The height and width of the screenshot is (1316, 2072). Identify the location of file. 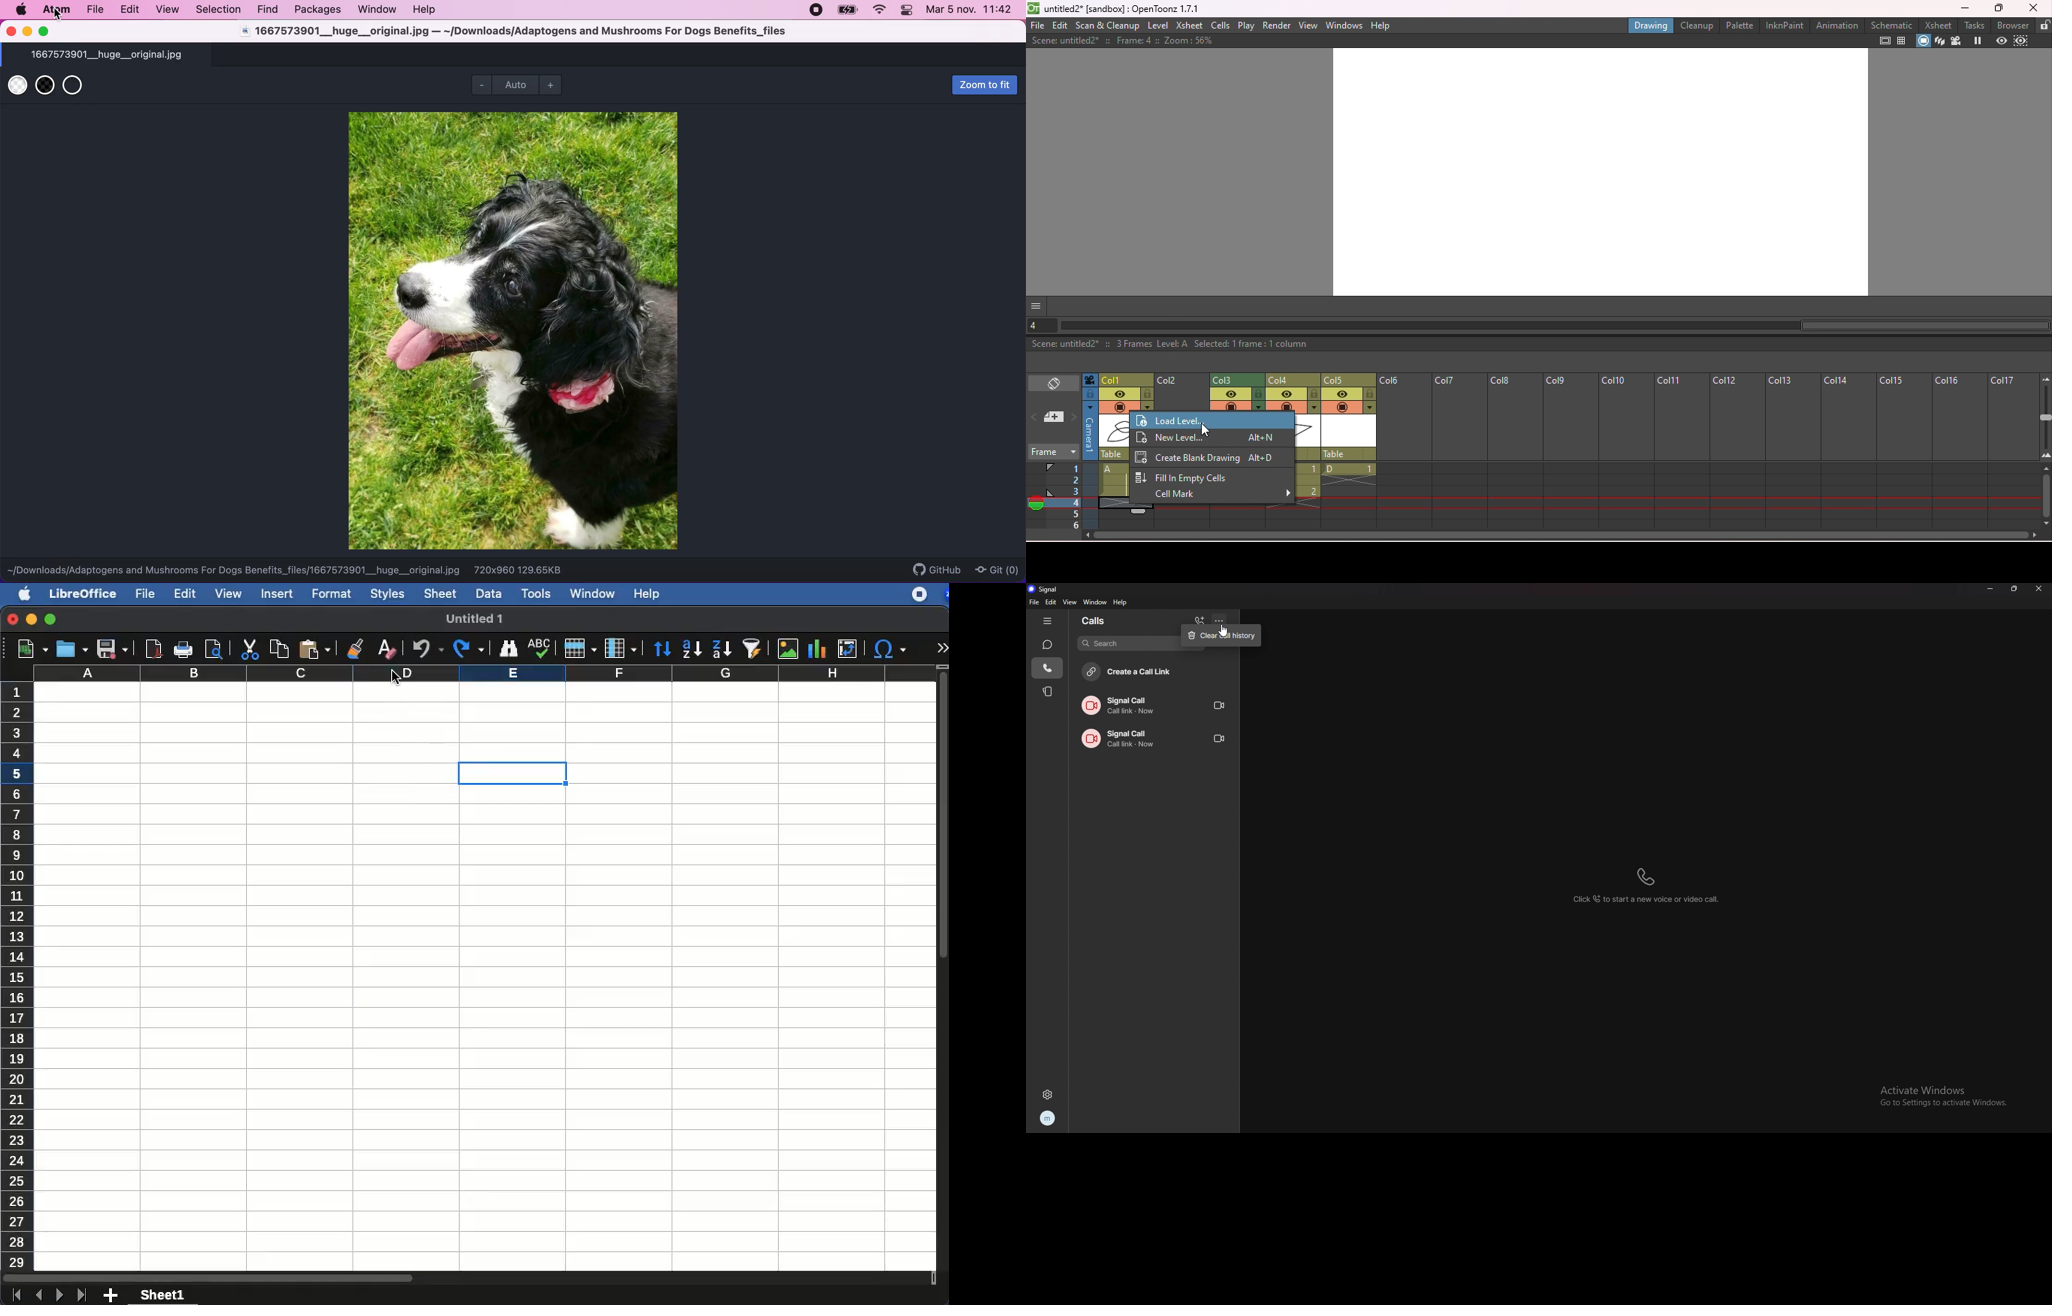
(1035, 602).